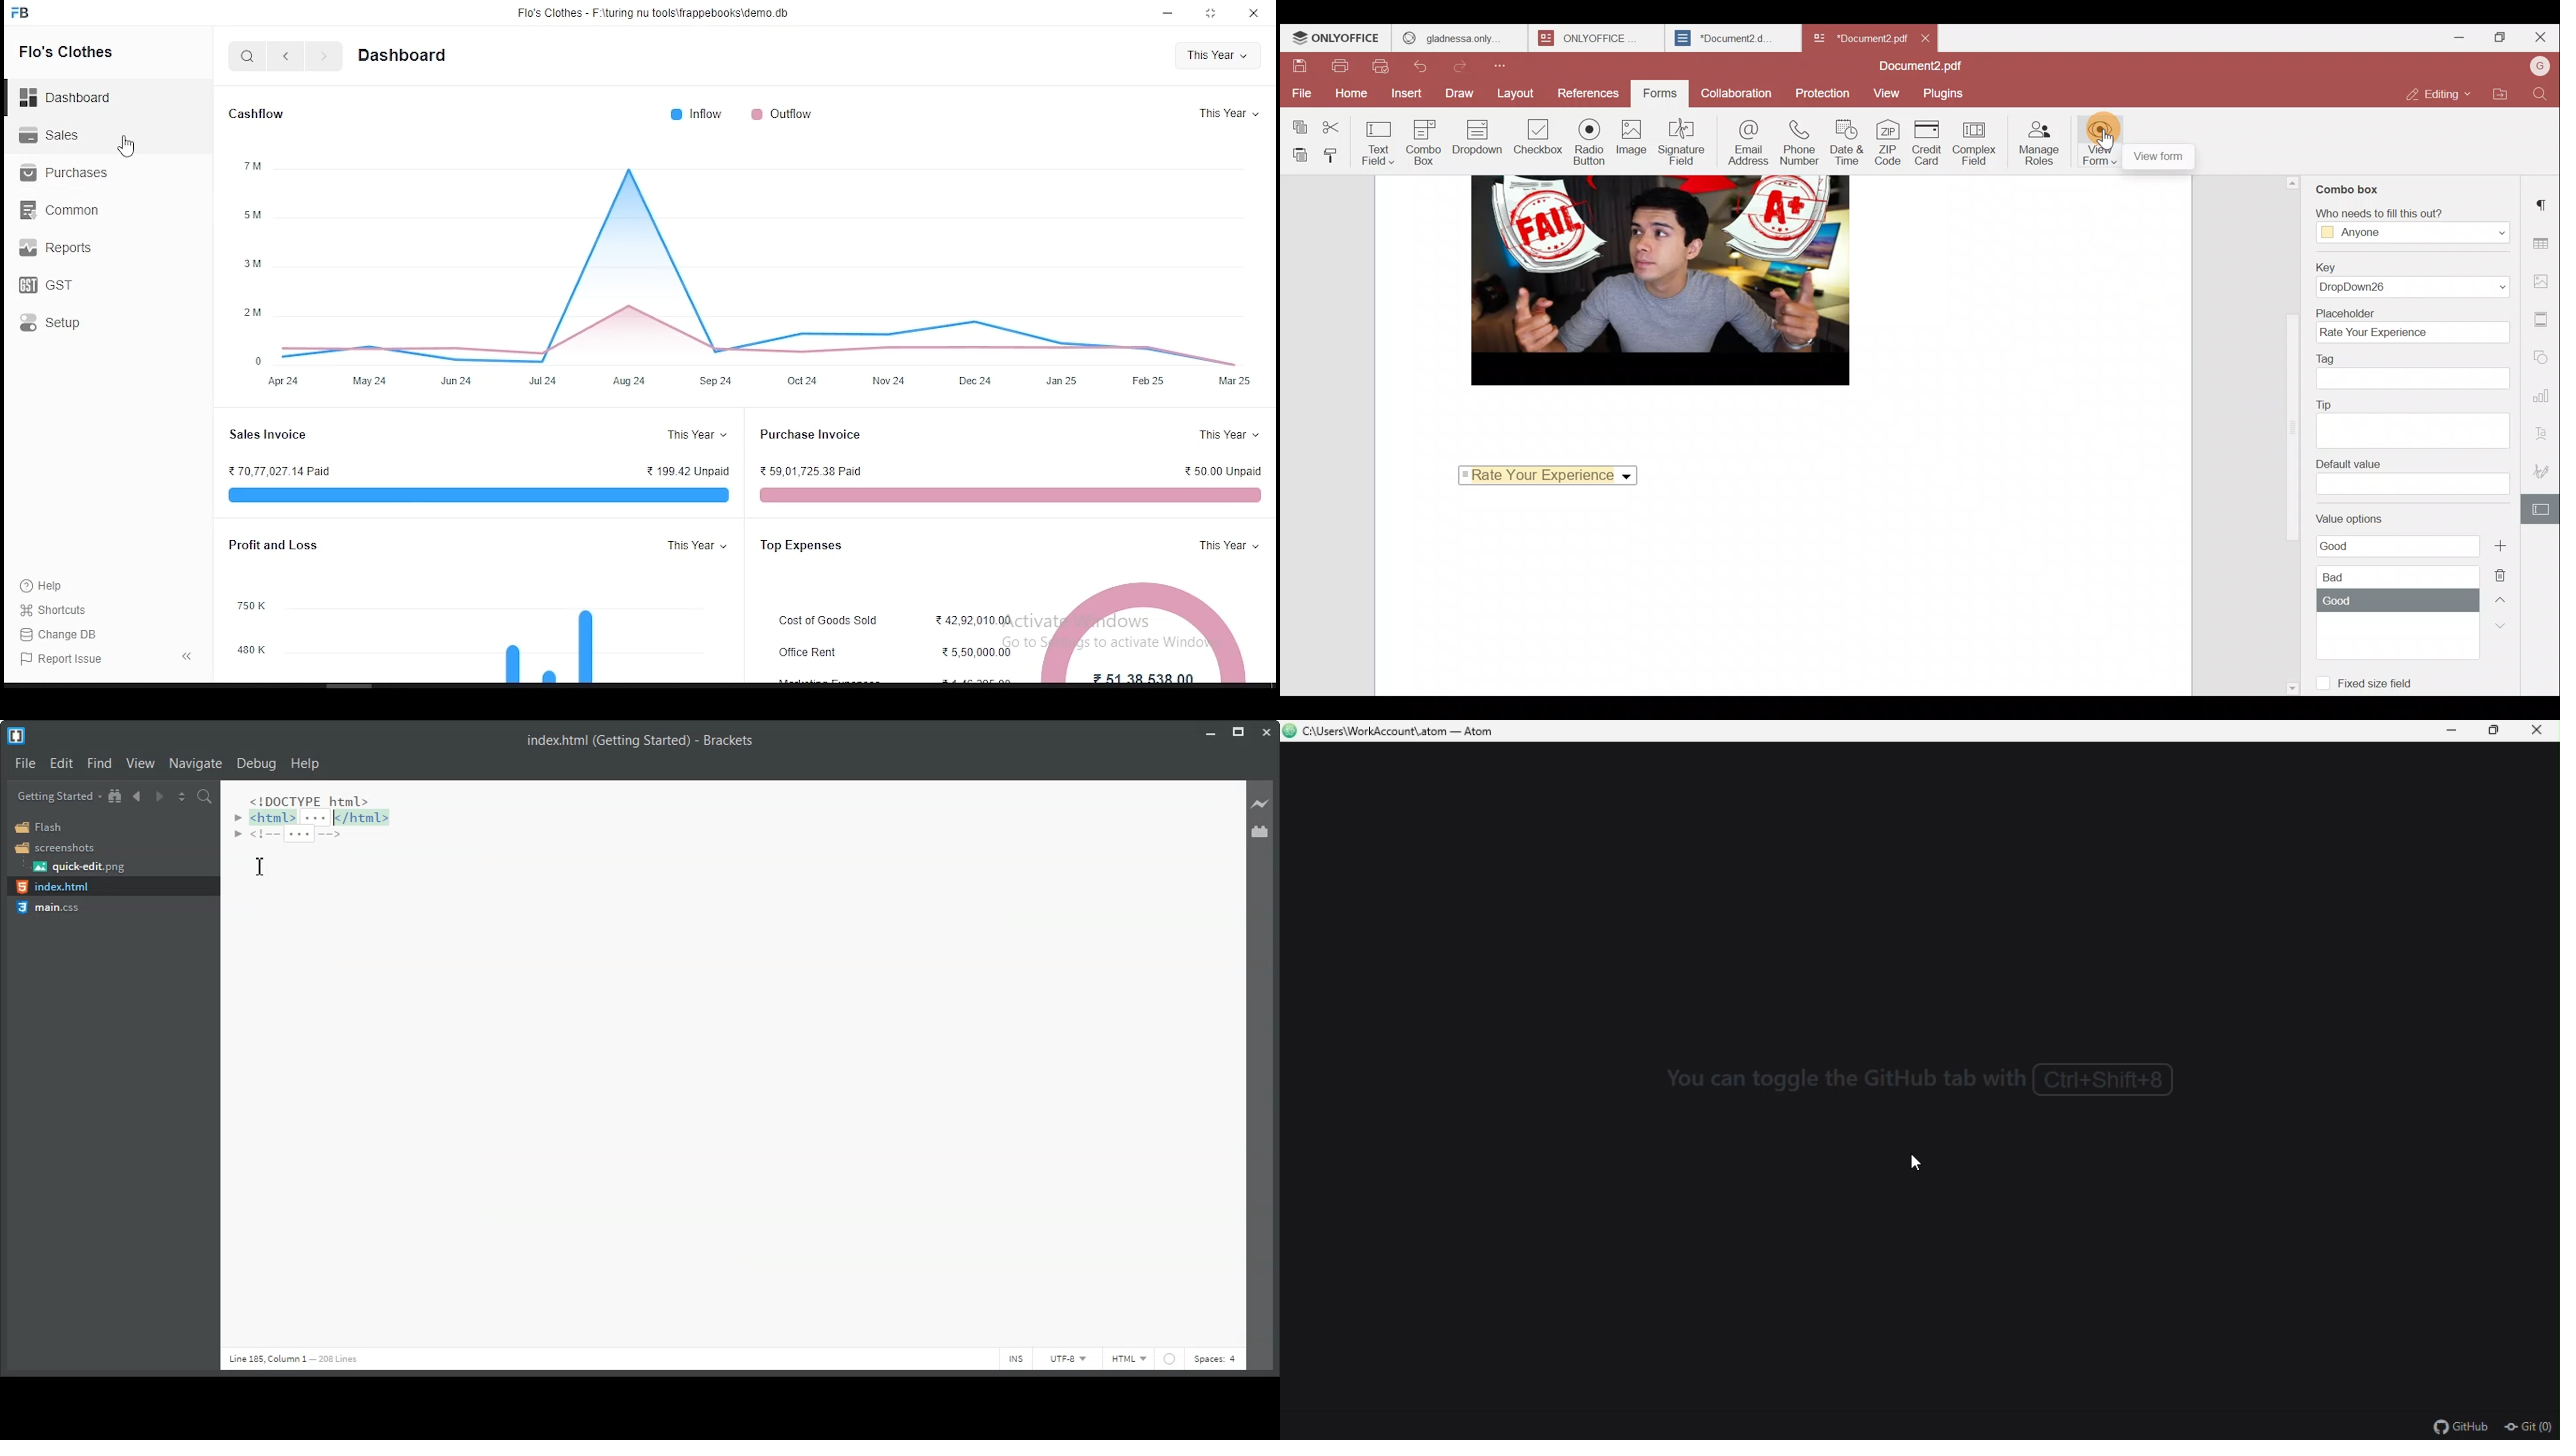  Describe the element at coordinates (2041, 142) in the screenshot. I see `Manage roles` at that location.